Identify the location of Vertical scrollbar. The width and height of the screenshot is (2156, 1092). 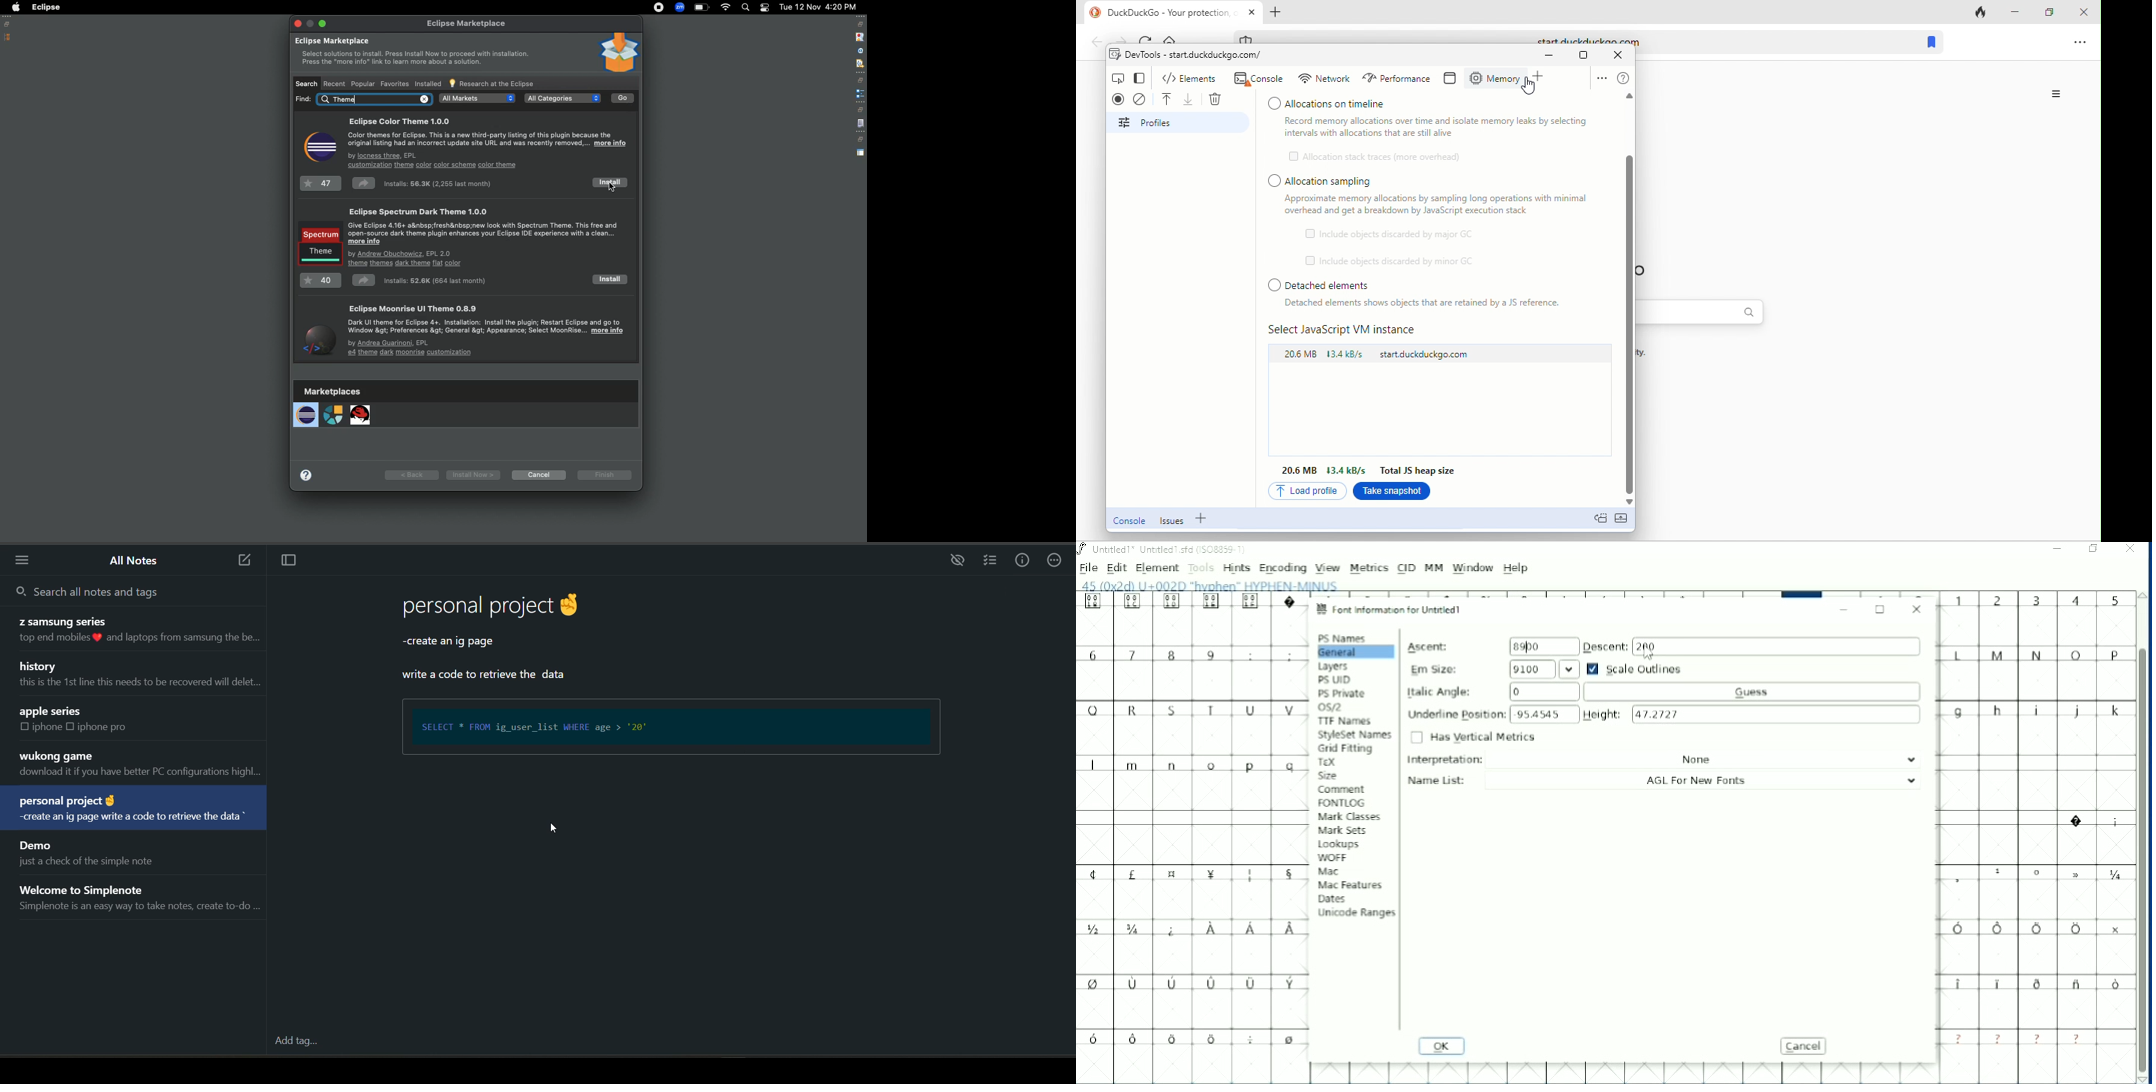
(2141, 863).